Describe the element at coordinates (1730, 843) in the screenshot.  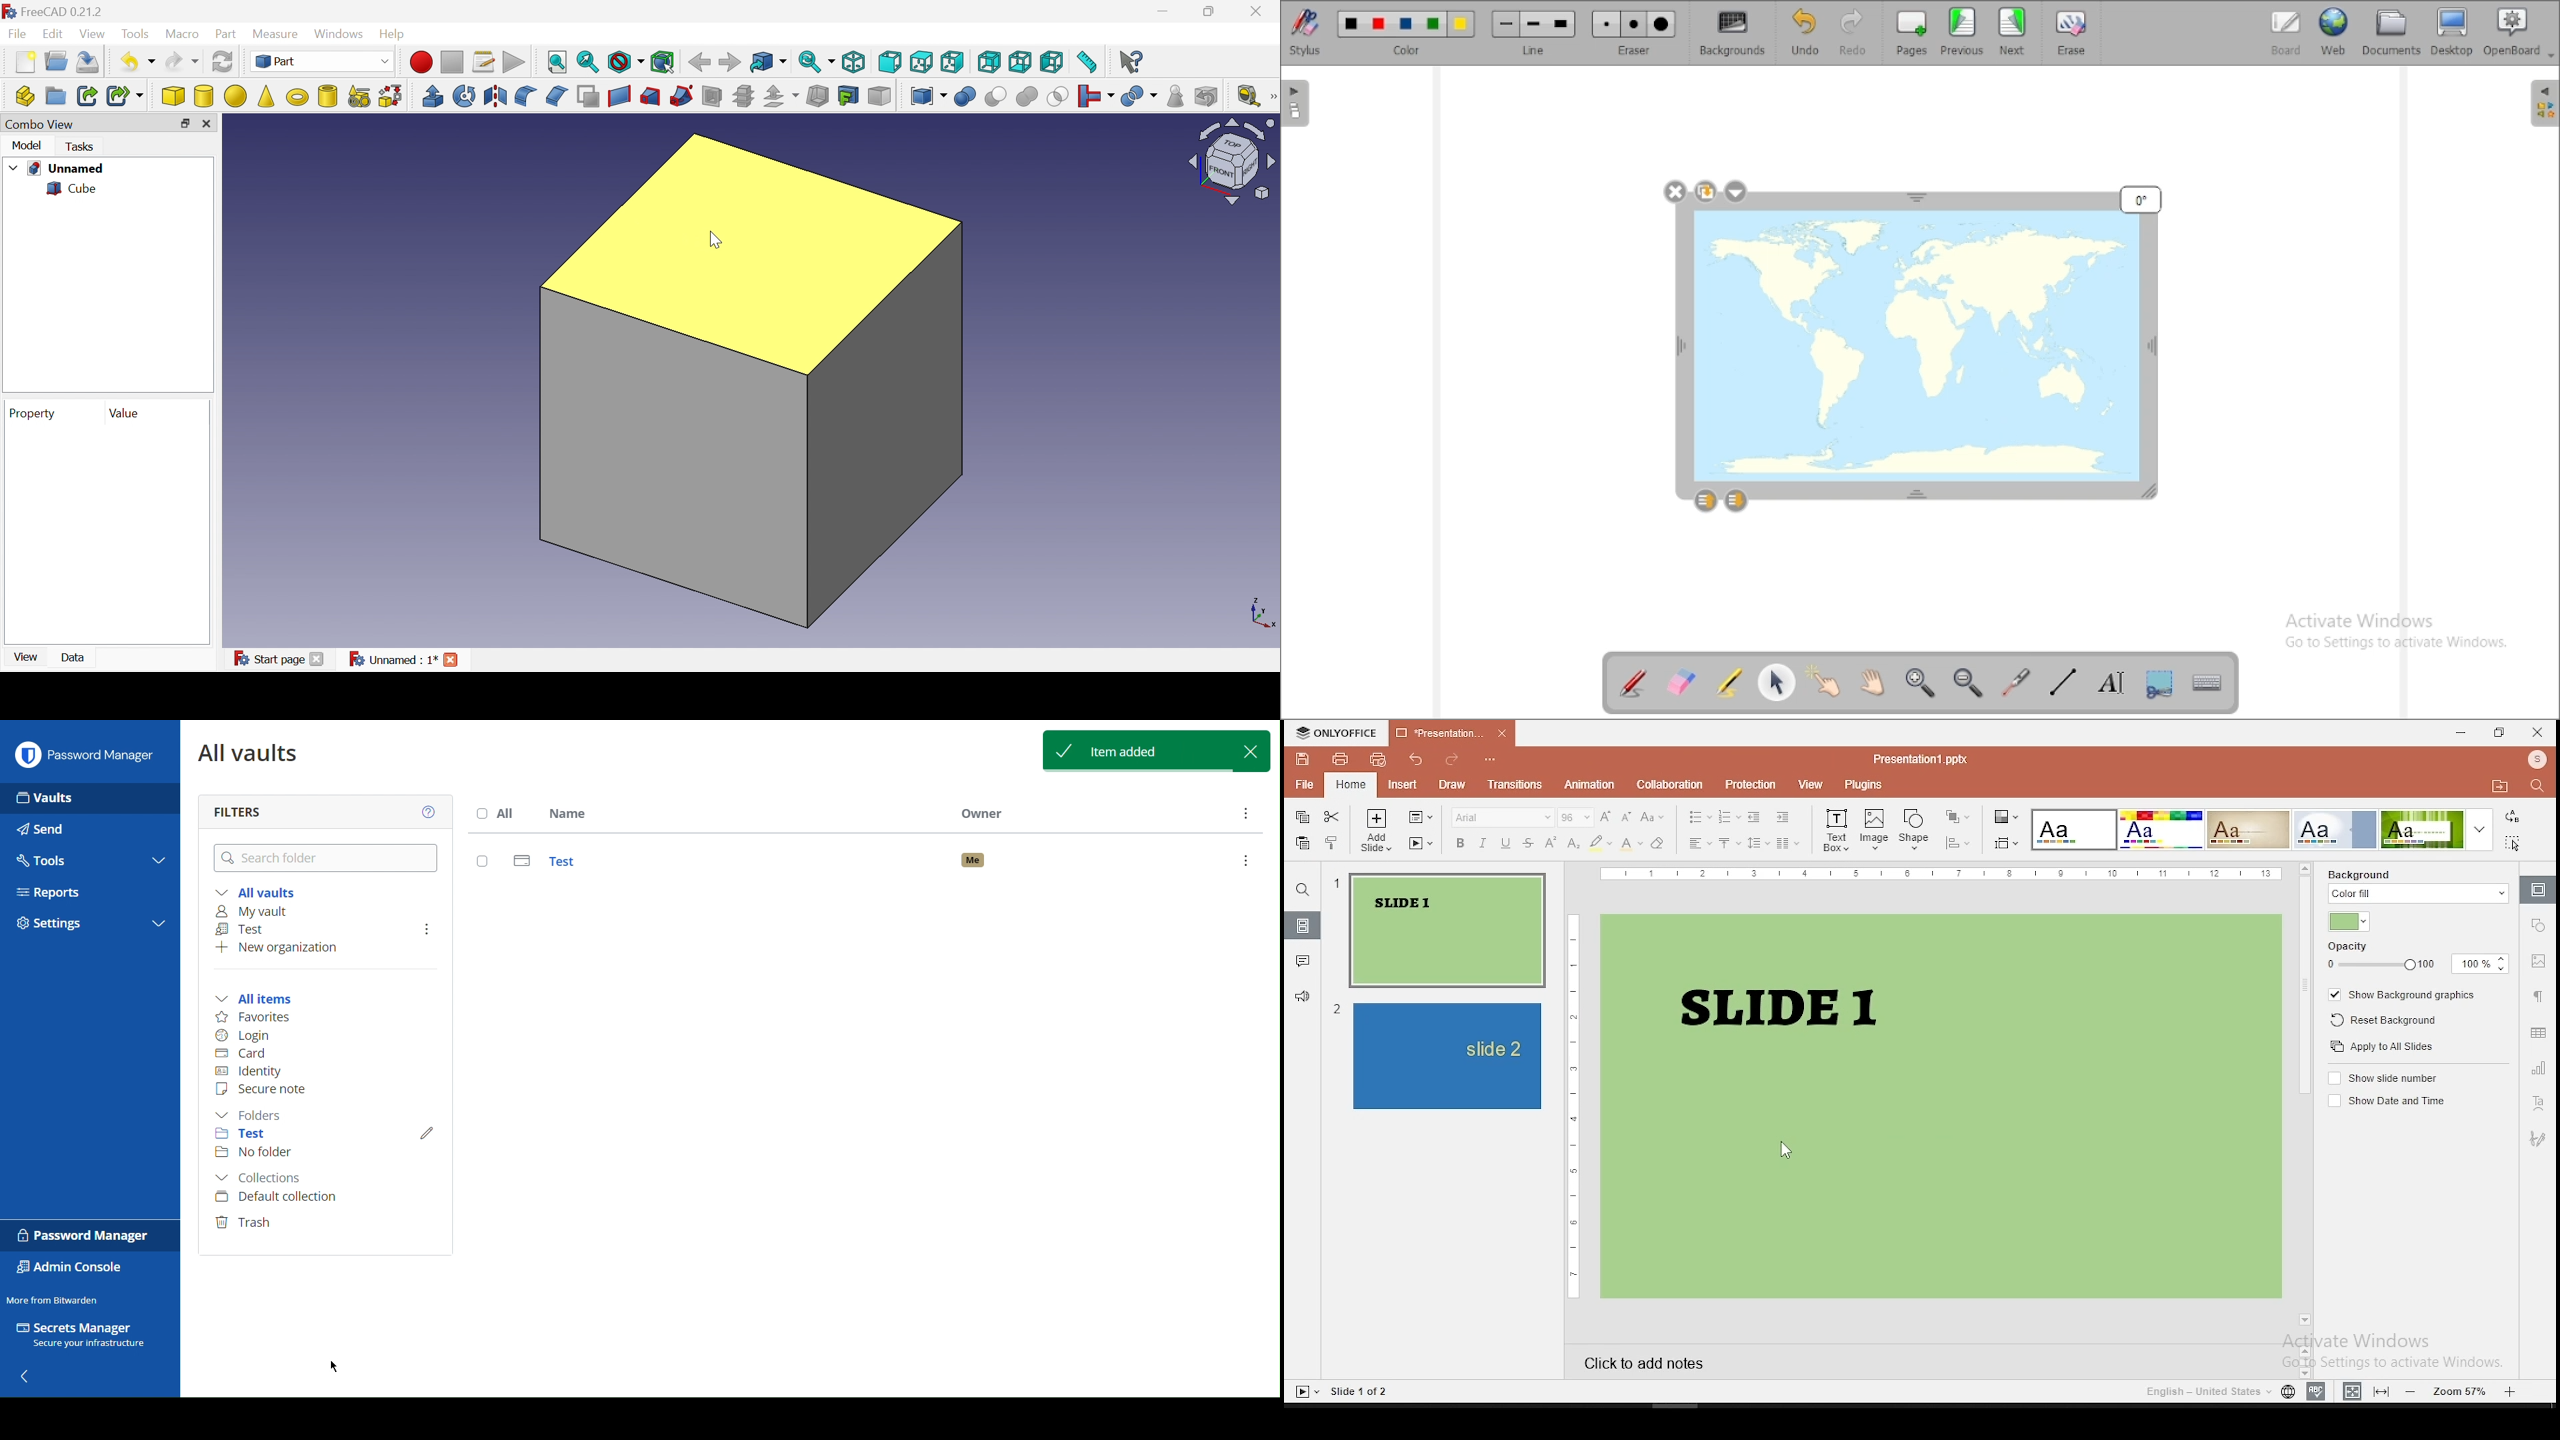
I see `vertical alignment` at that location.